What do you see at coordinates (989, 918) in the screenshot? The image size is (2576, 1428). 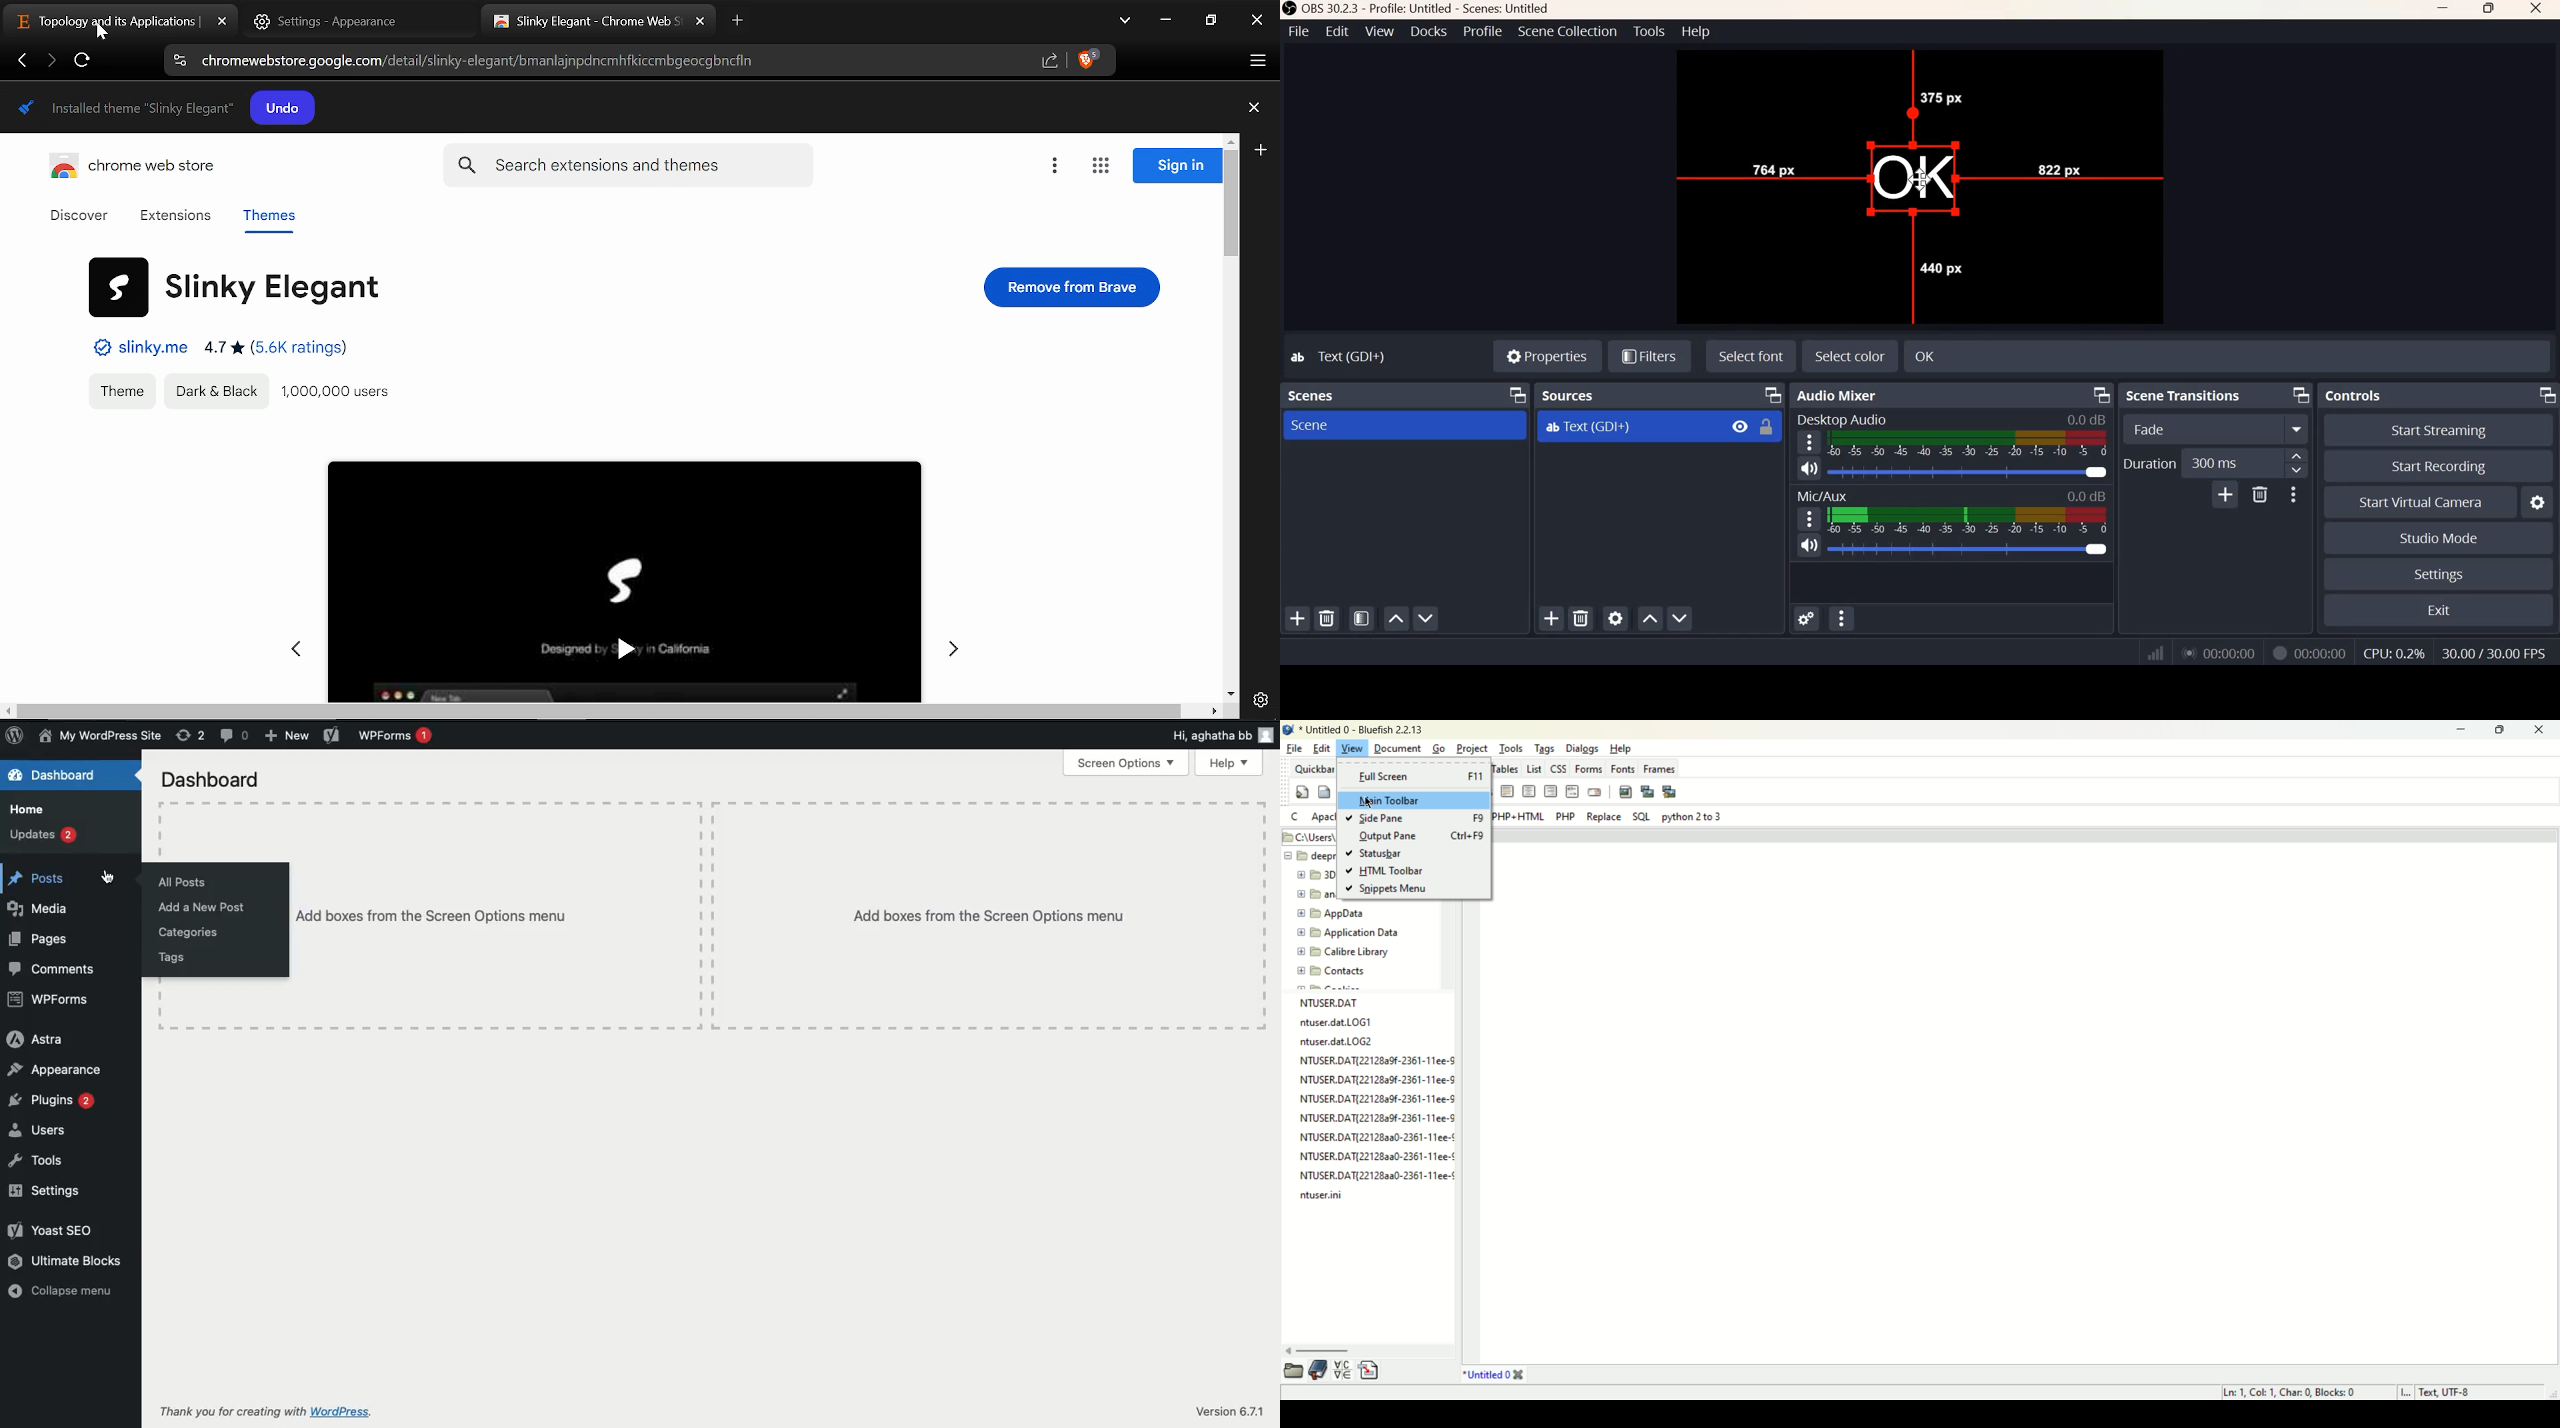 I see `Add boxes from the Screen options menu` at bounding box center [989, 918].